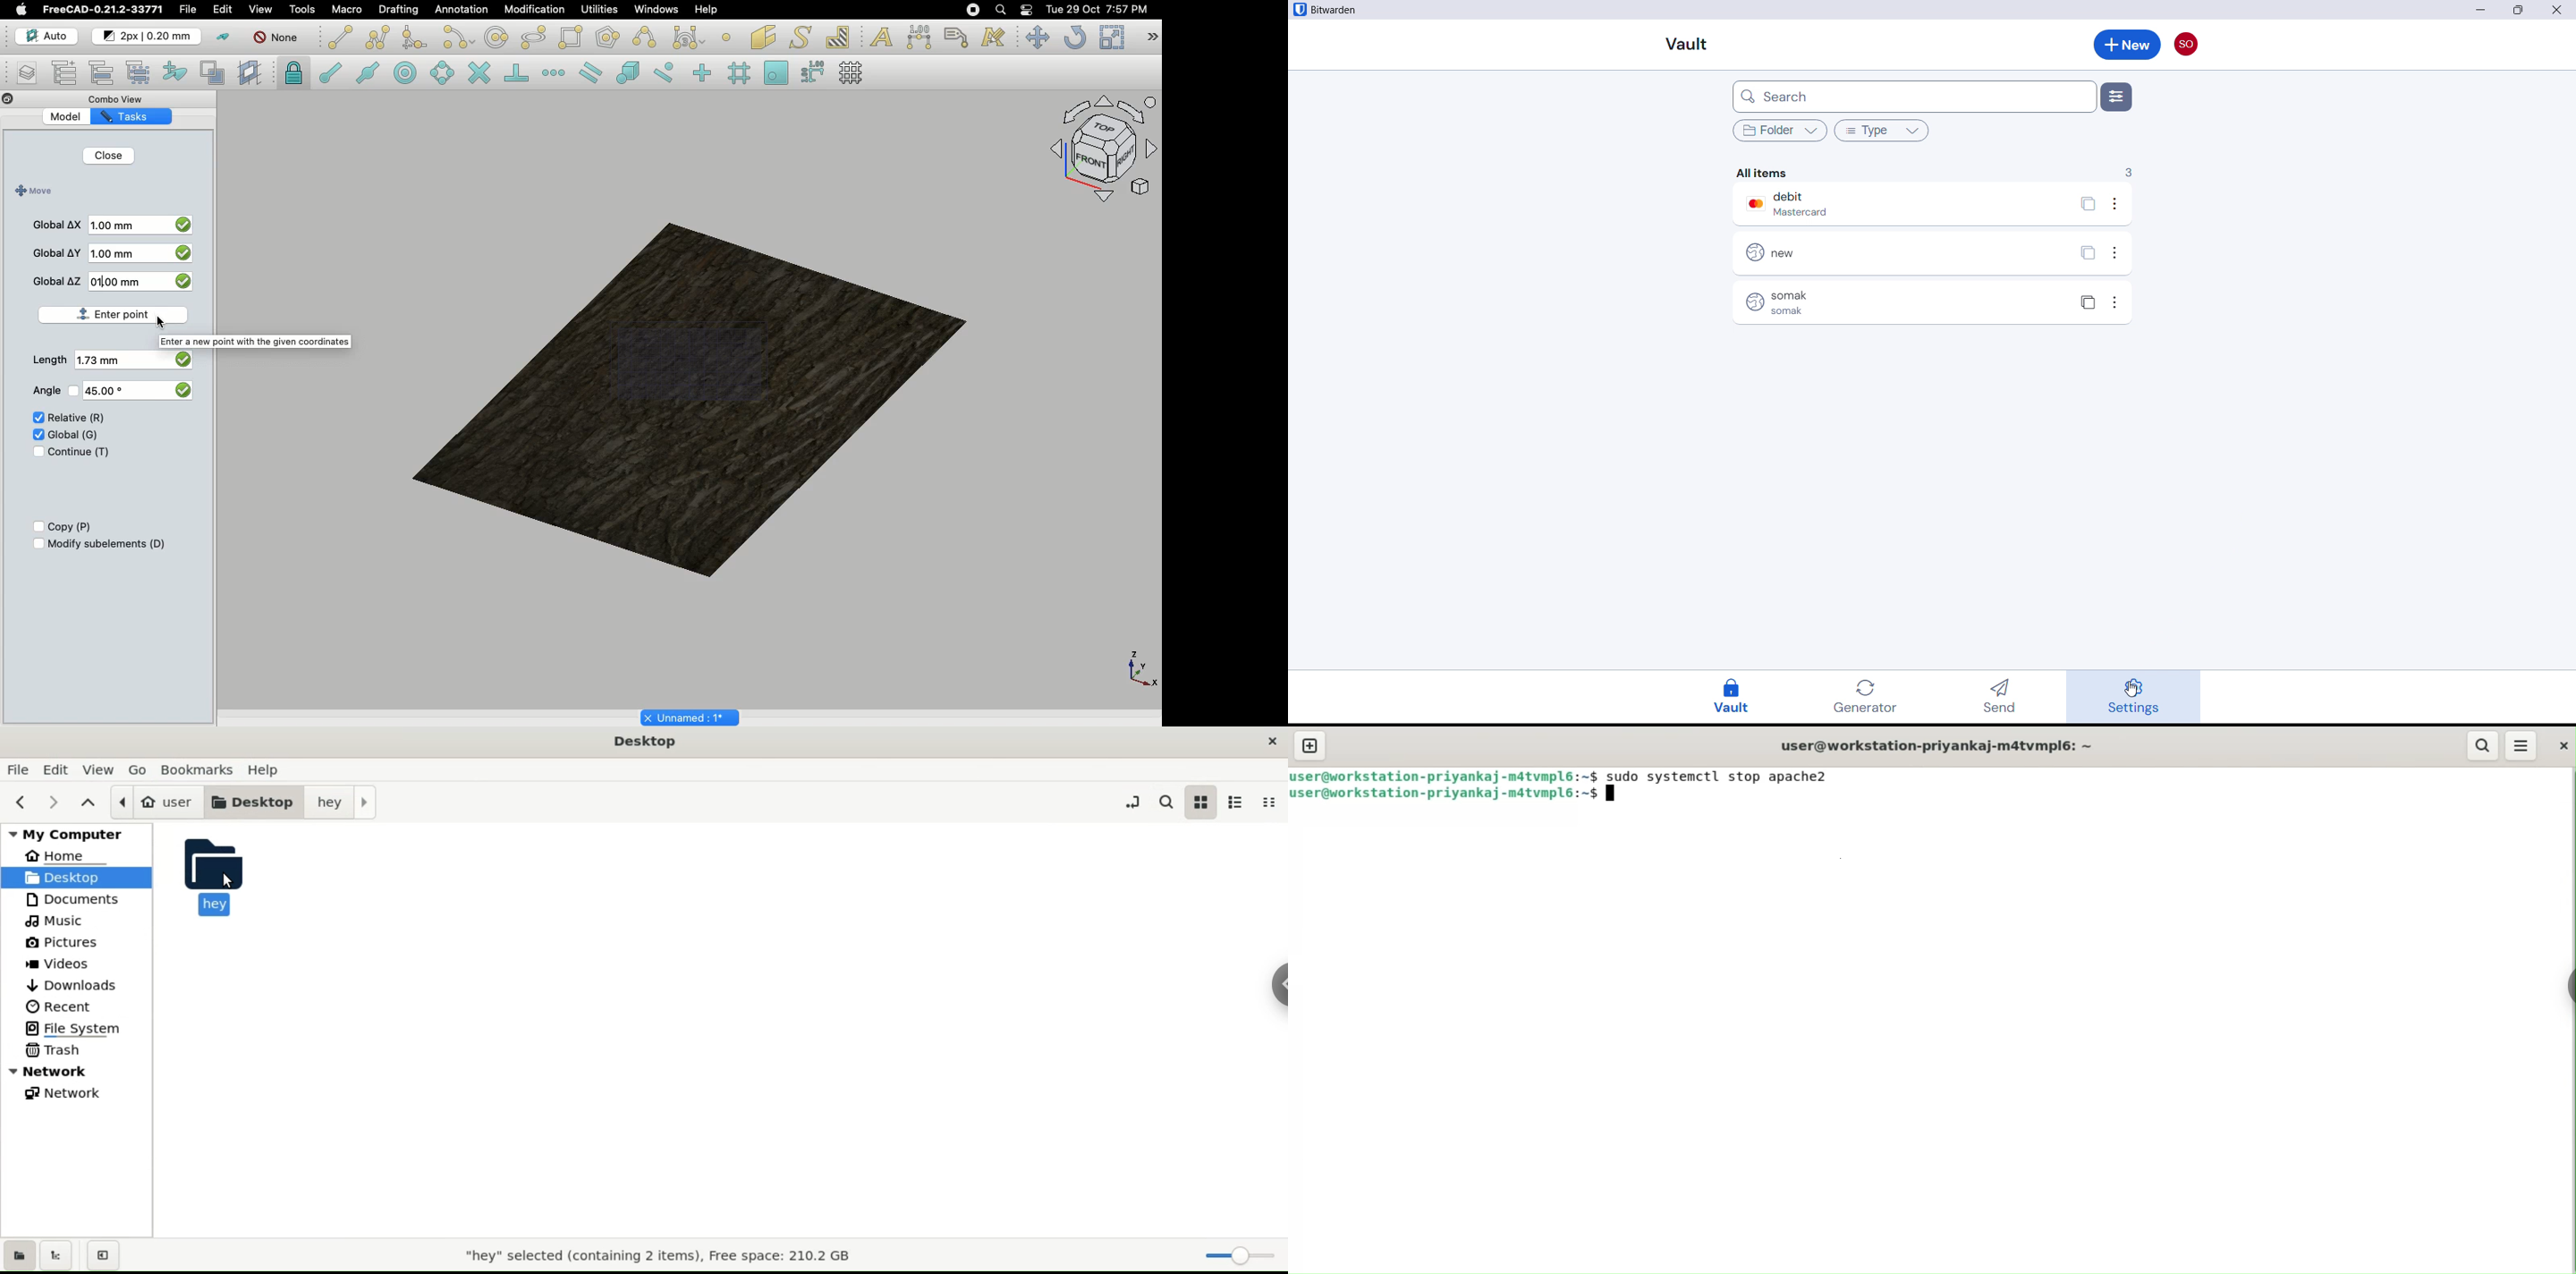 This screenshot has width=2576, height=1288. What do you see at coordinates (776, 74) in the screenshot?
I see `Snap working plane` at bounding box center [776, 74].